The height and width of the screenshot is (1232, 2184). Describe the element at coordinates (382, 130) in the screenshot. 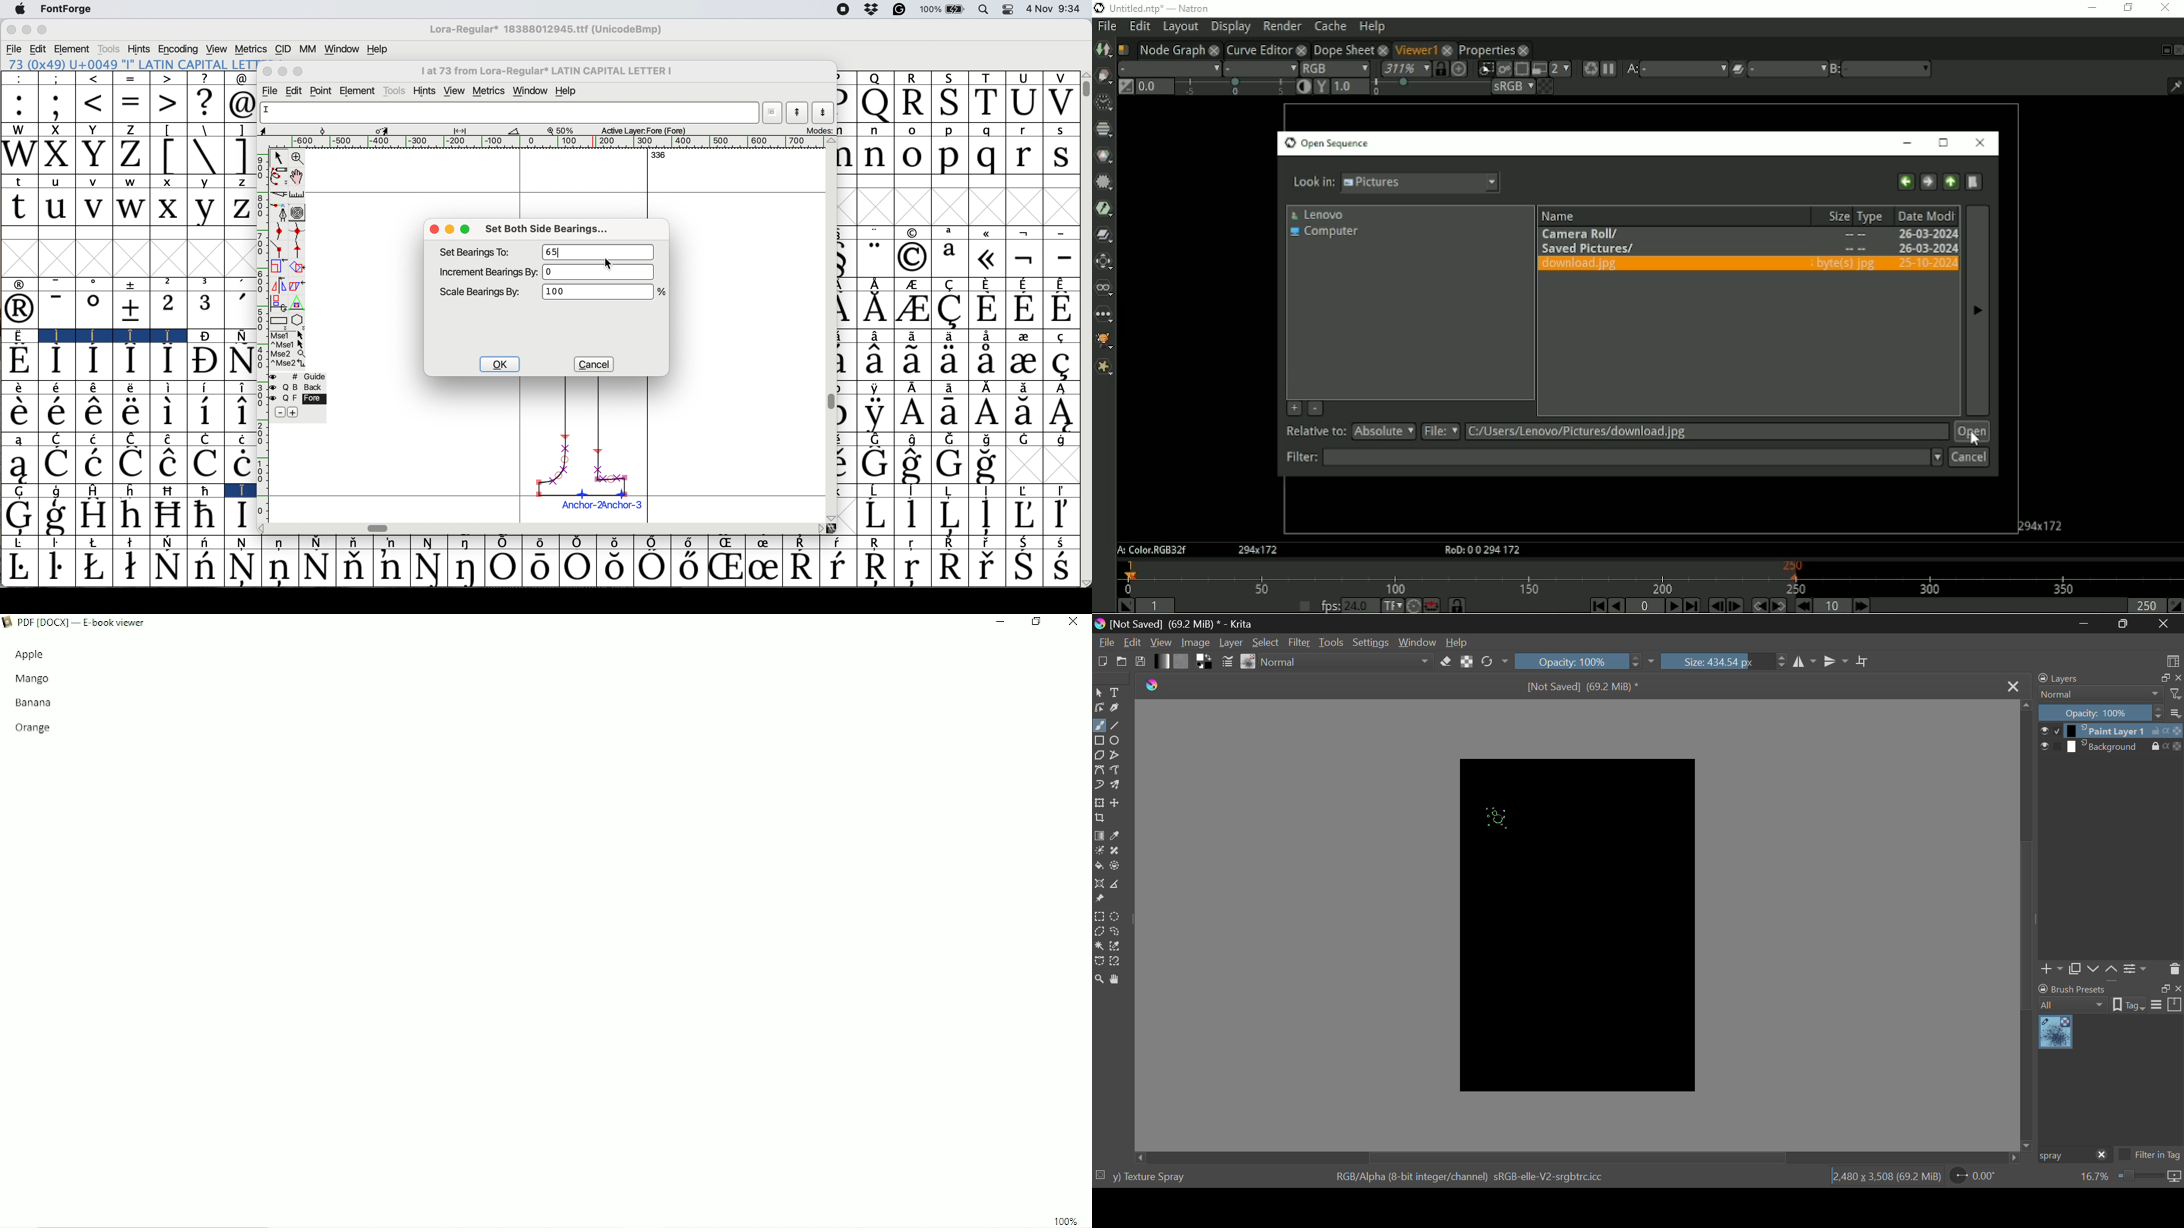

I see `` at that location.